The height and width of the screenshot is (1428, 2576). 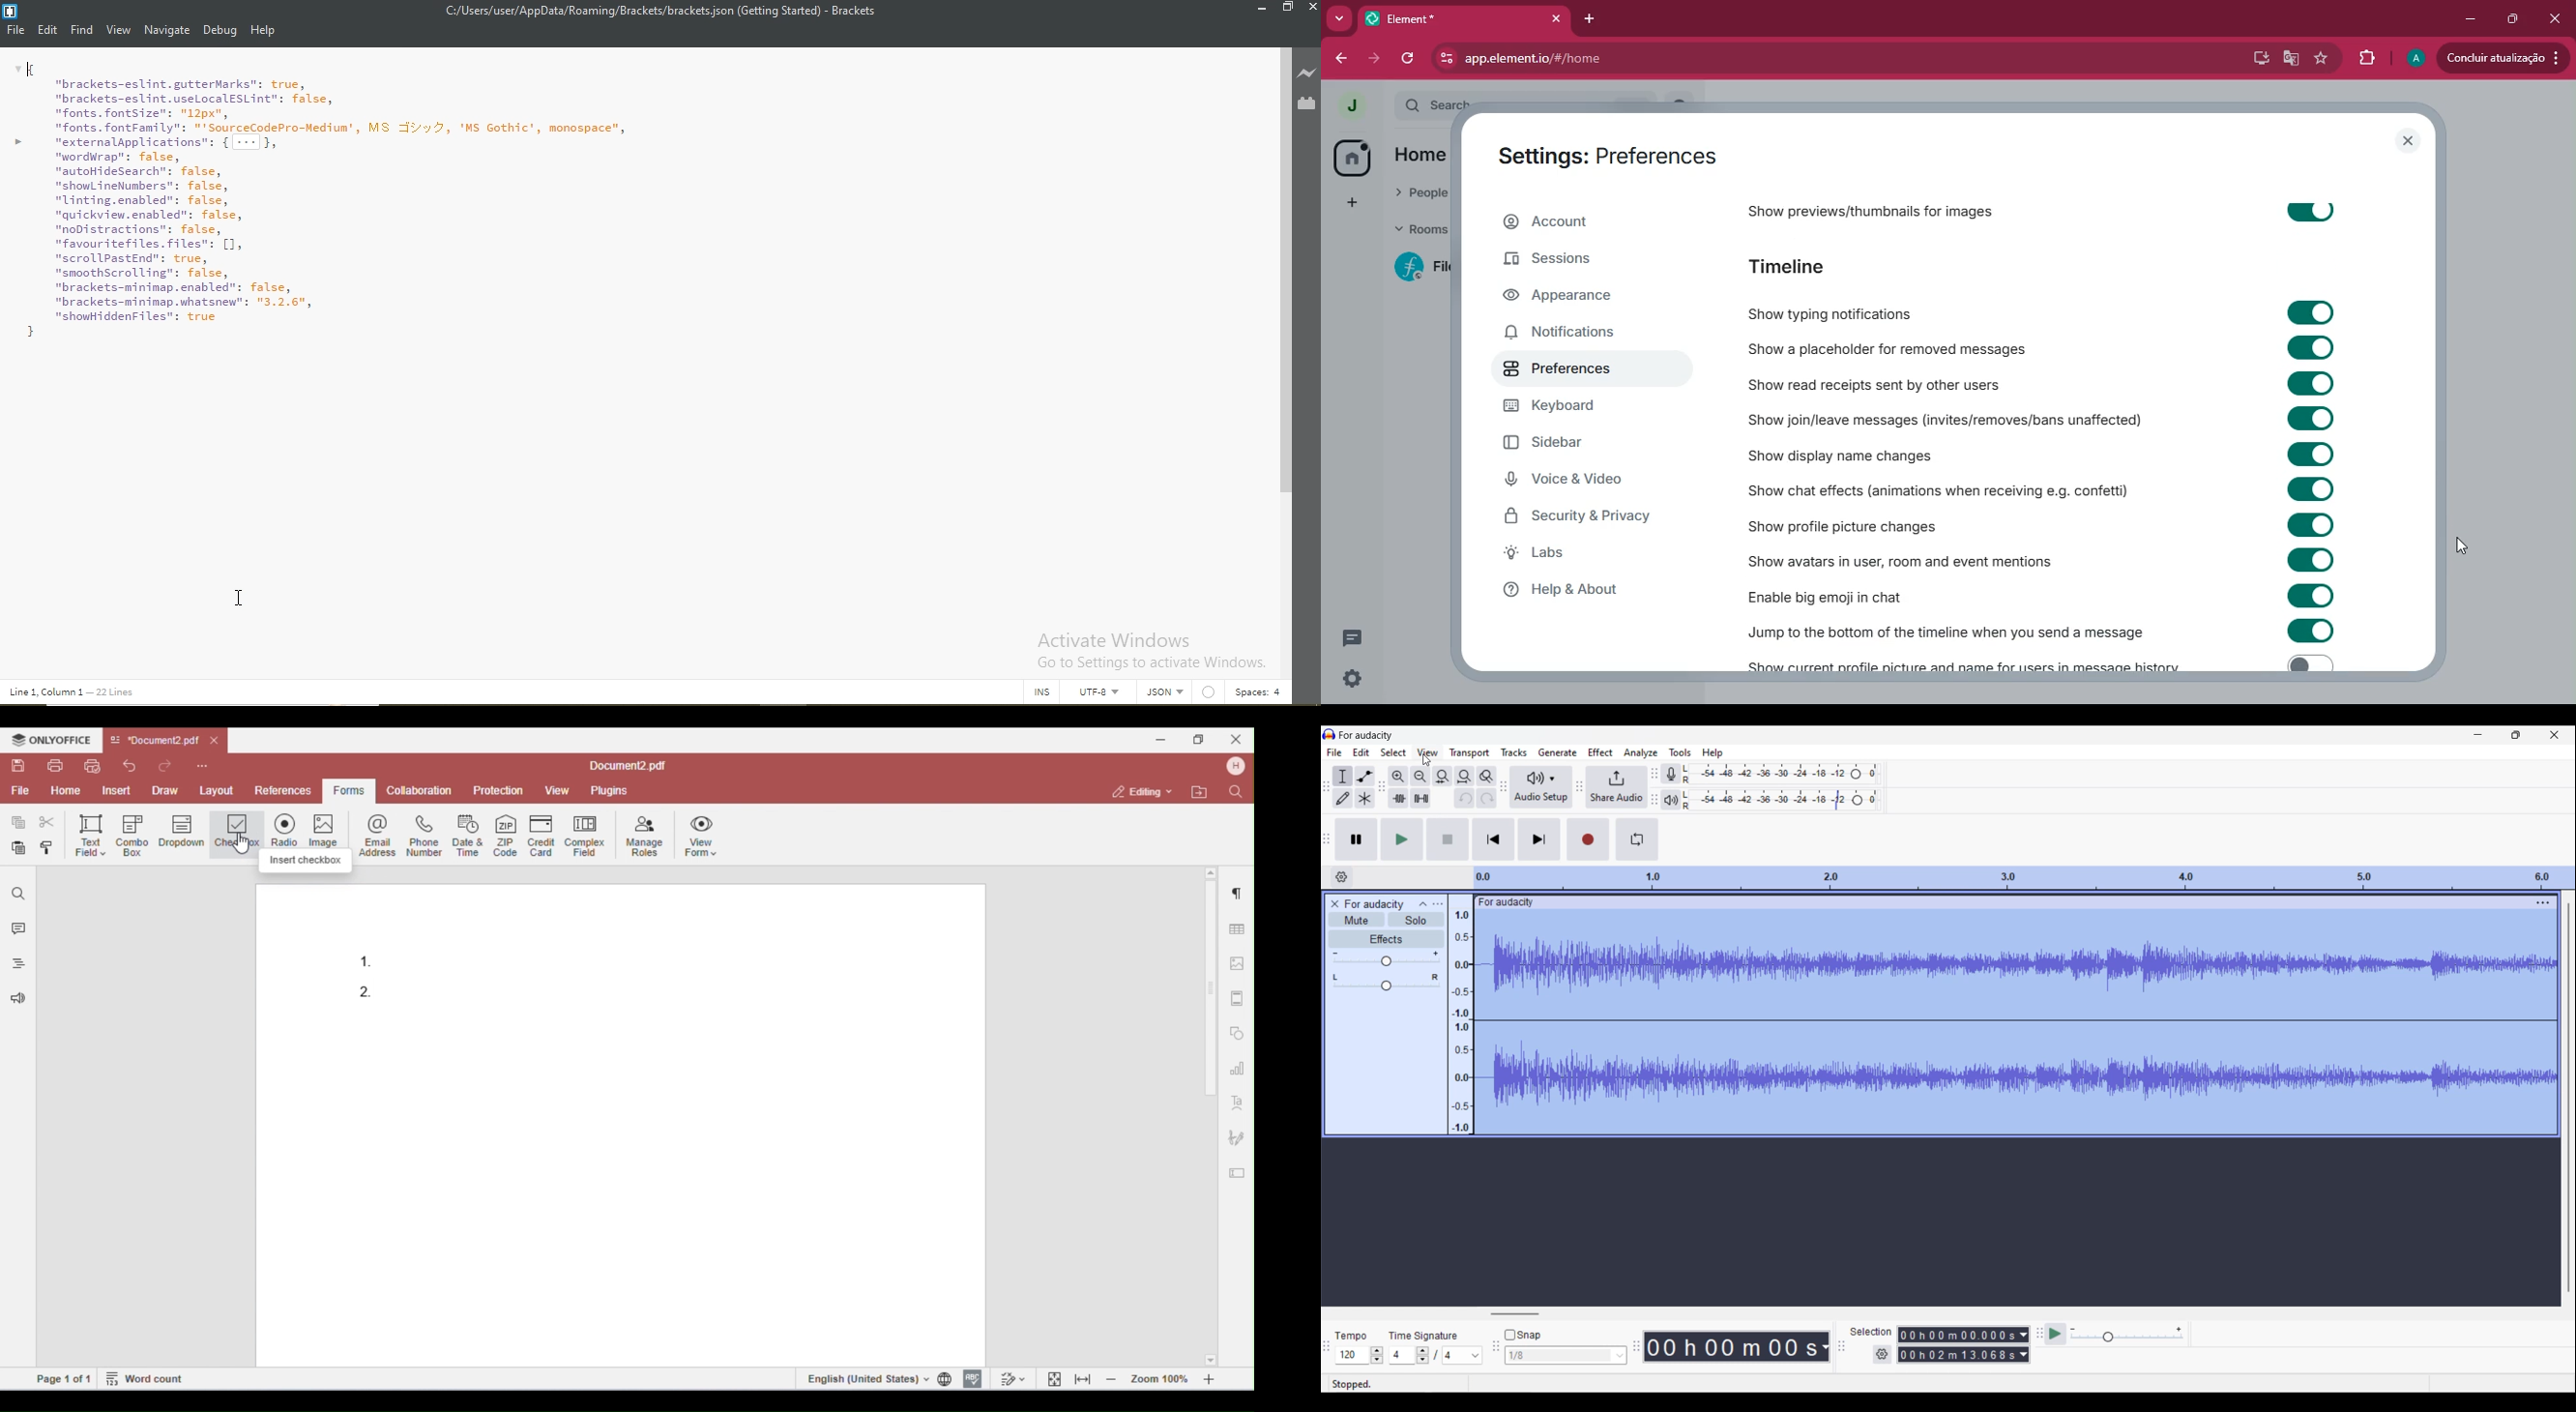 I want to click on Share audio, so click(x=1616, y=788).